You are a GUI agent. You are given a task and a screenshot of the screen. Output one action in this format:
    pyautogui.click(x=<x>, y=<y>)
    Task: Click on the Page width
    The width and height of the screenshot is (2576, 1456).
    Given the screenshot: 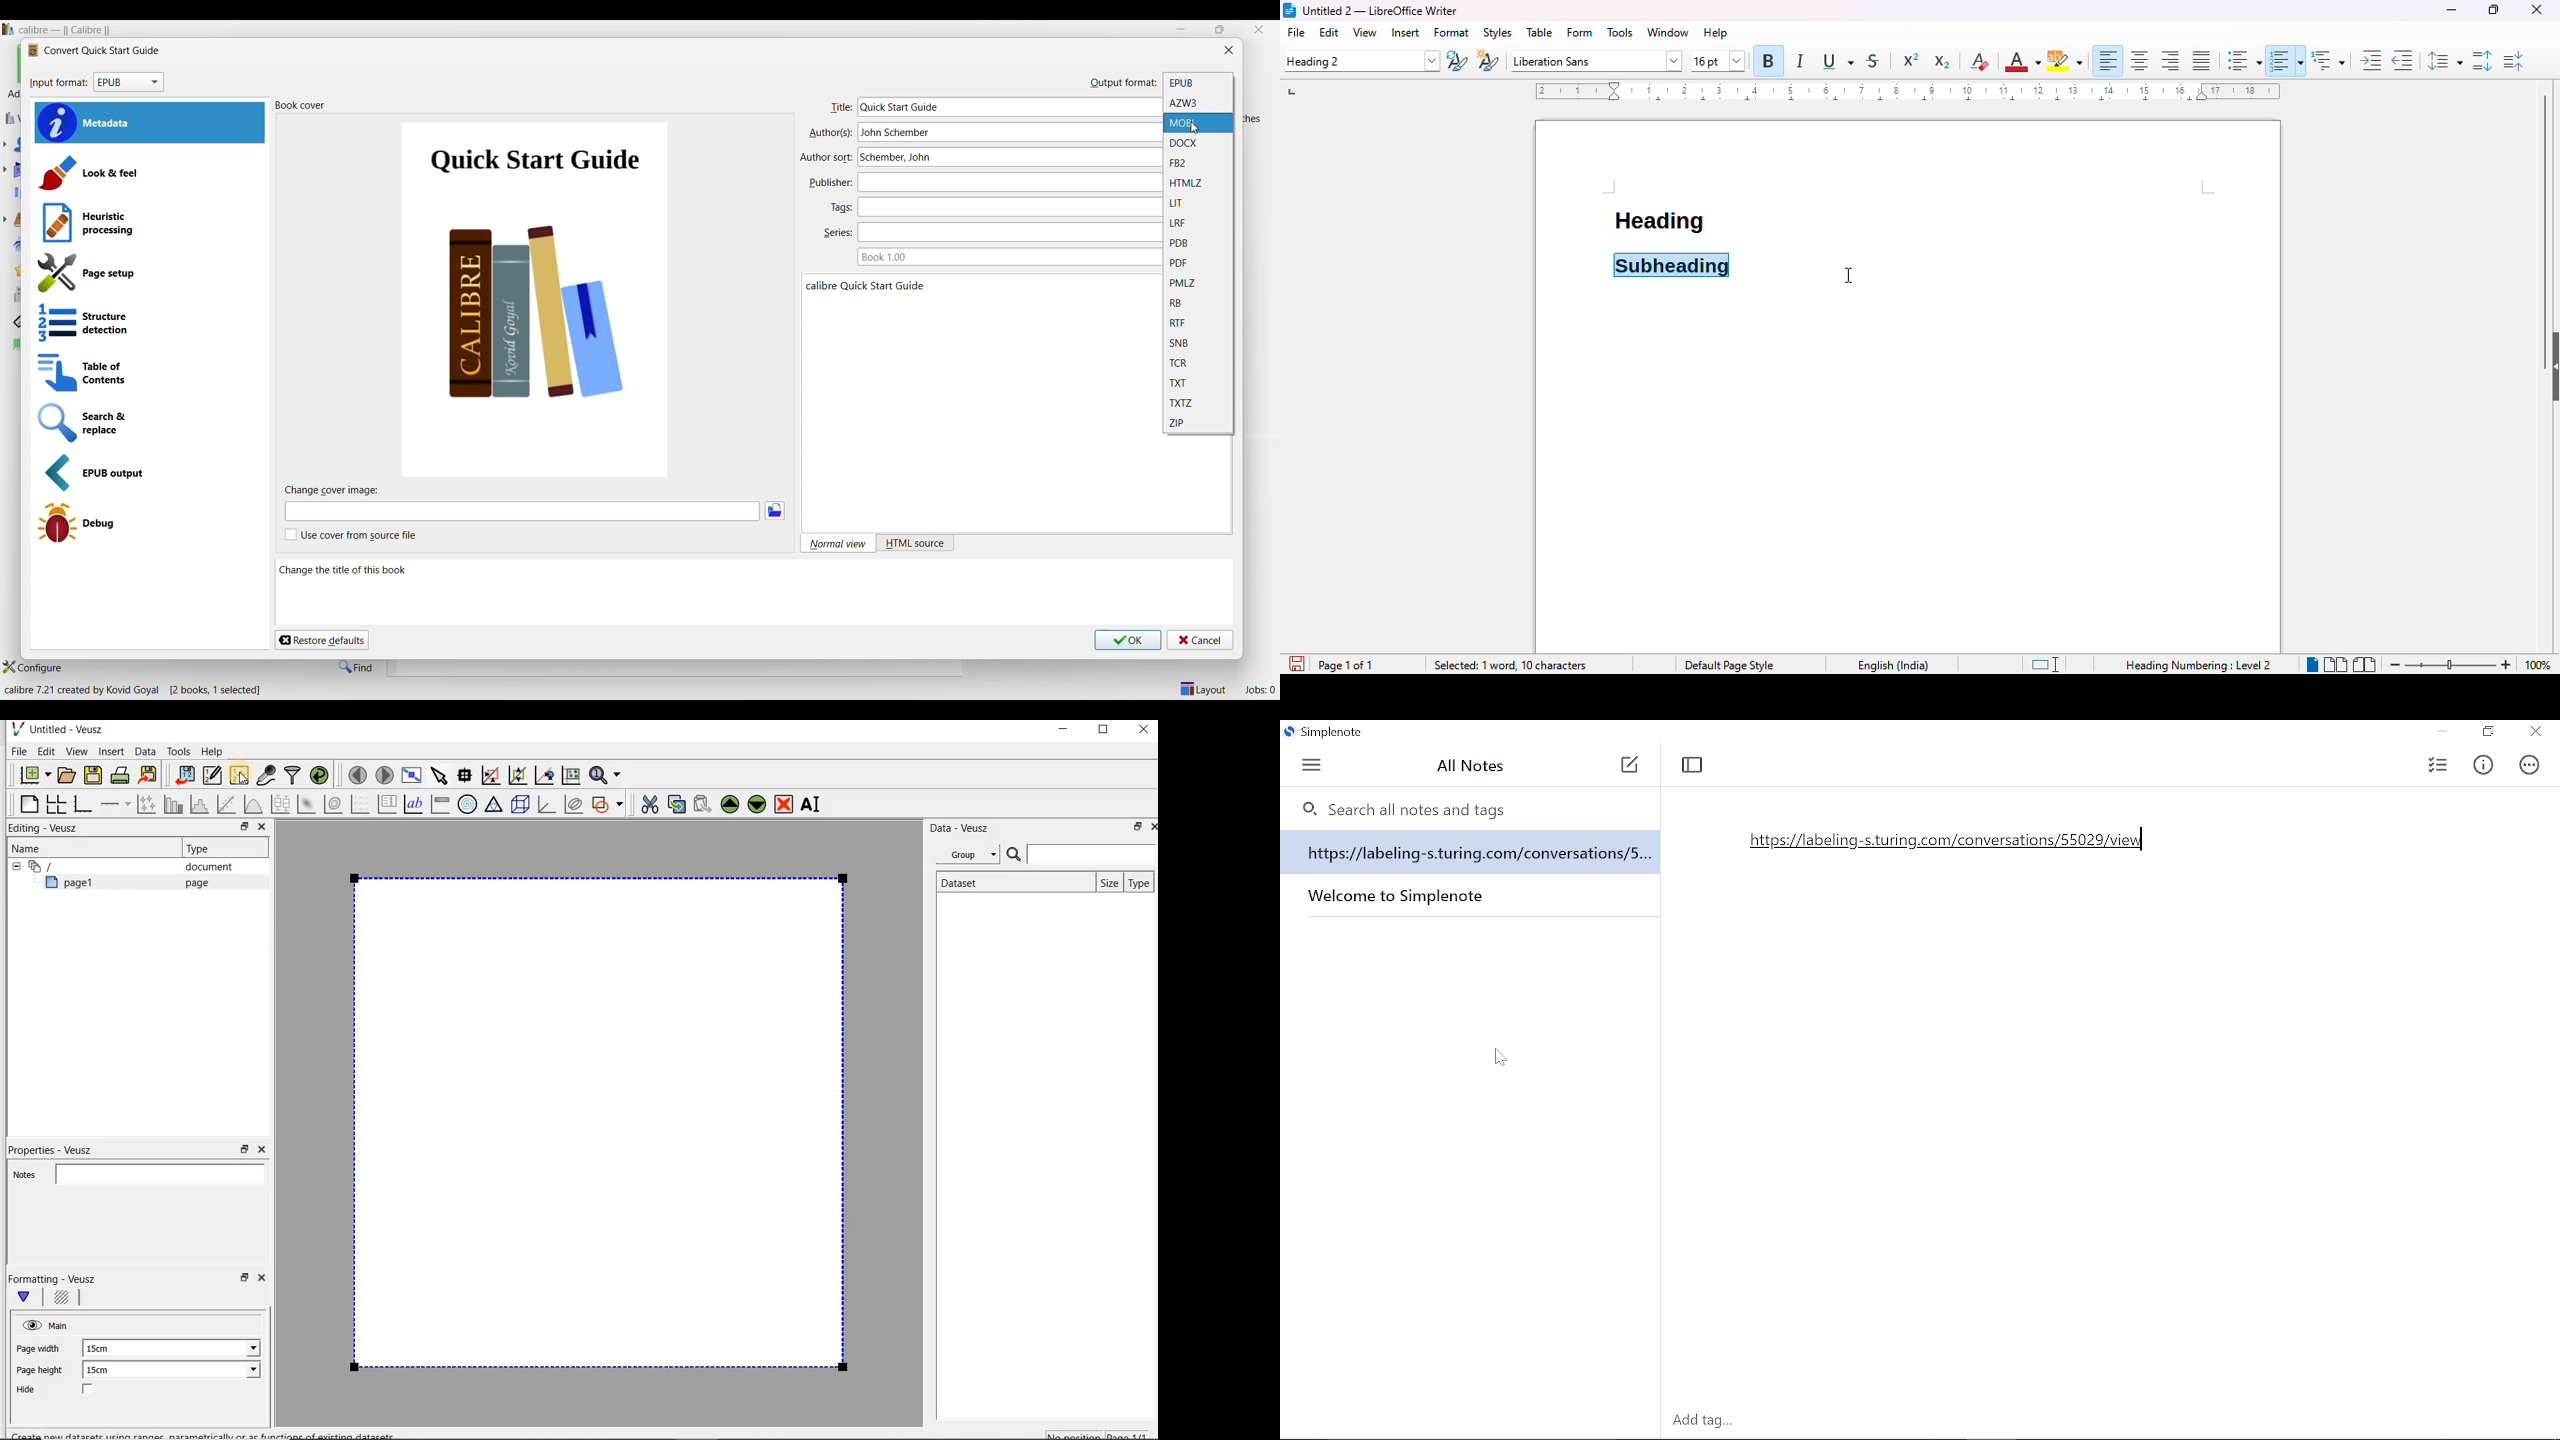 What is the action you would take?
    pyautogui.click(x=39, y=1346)
    